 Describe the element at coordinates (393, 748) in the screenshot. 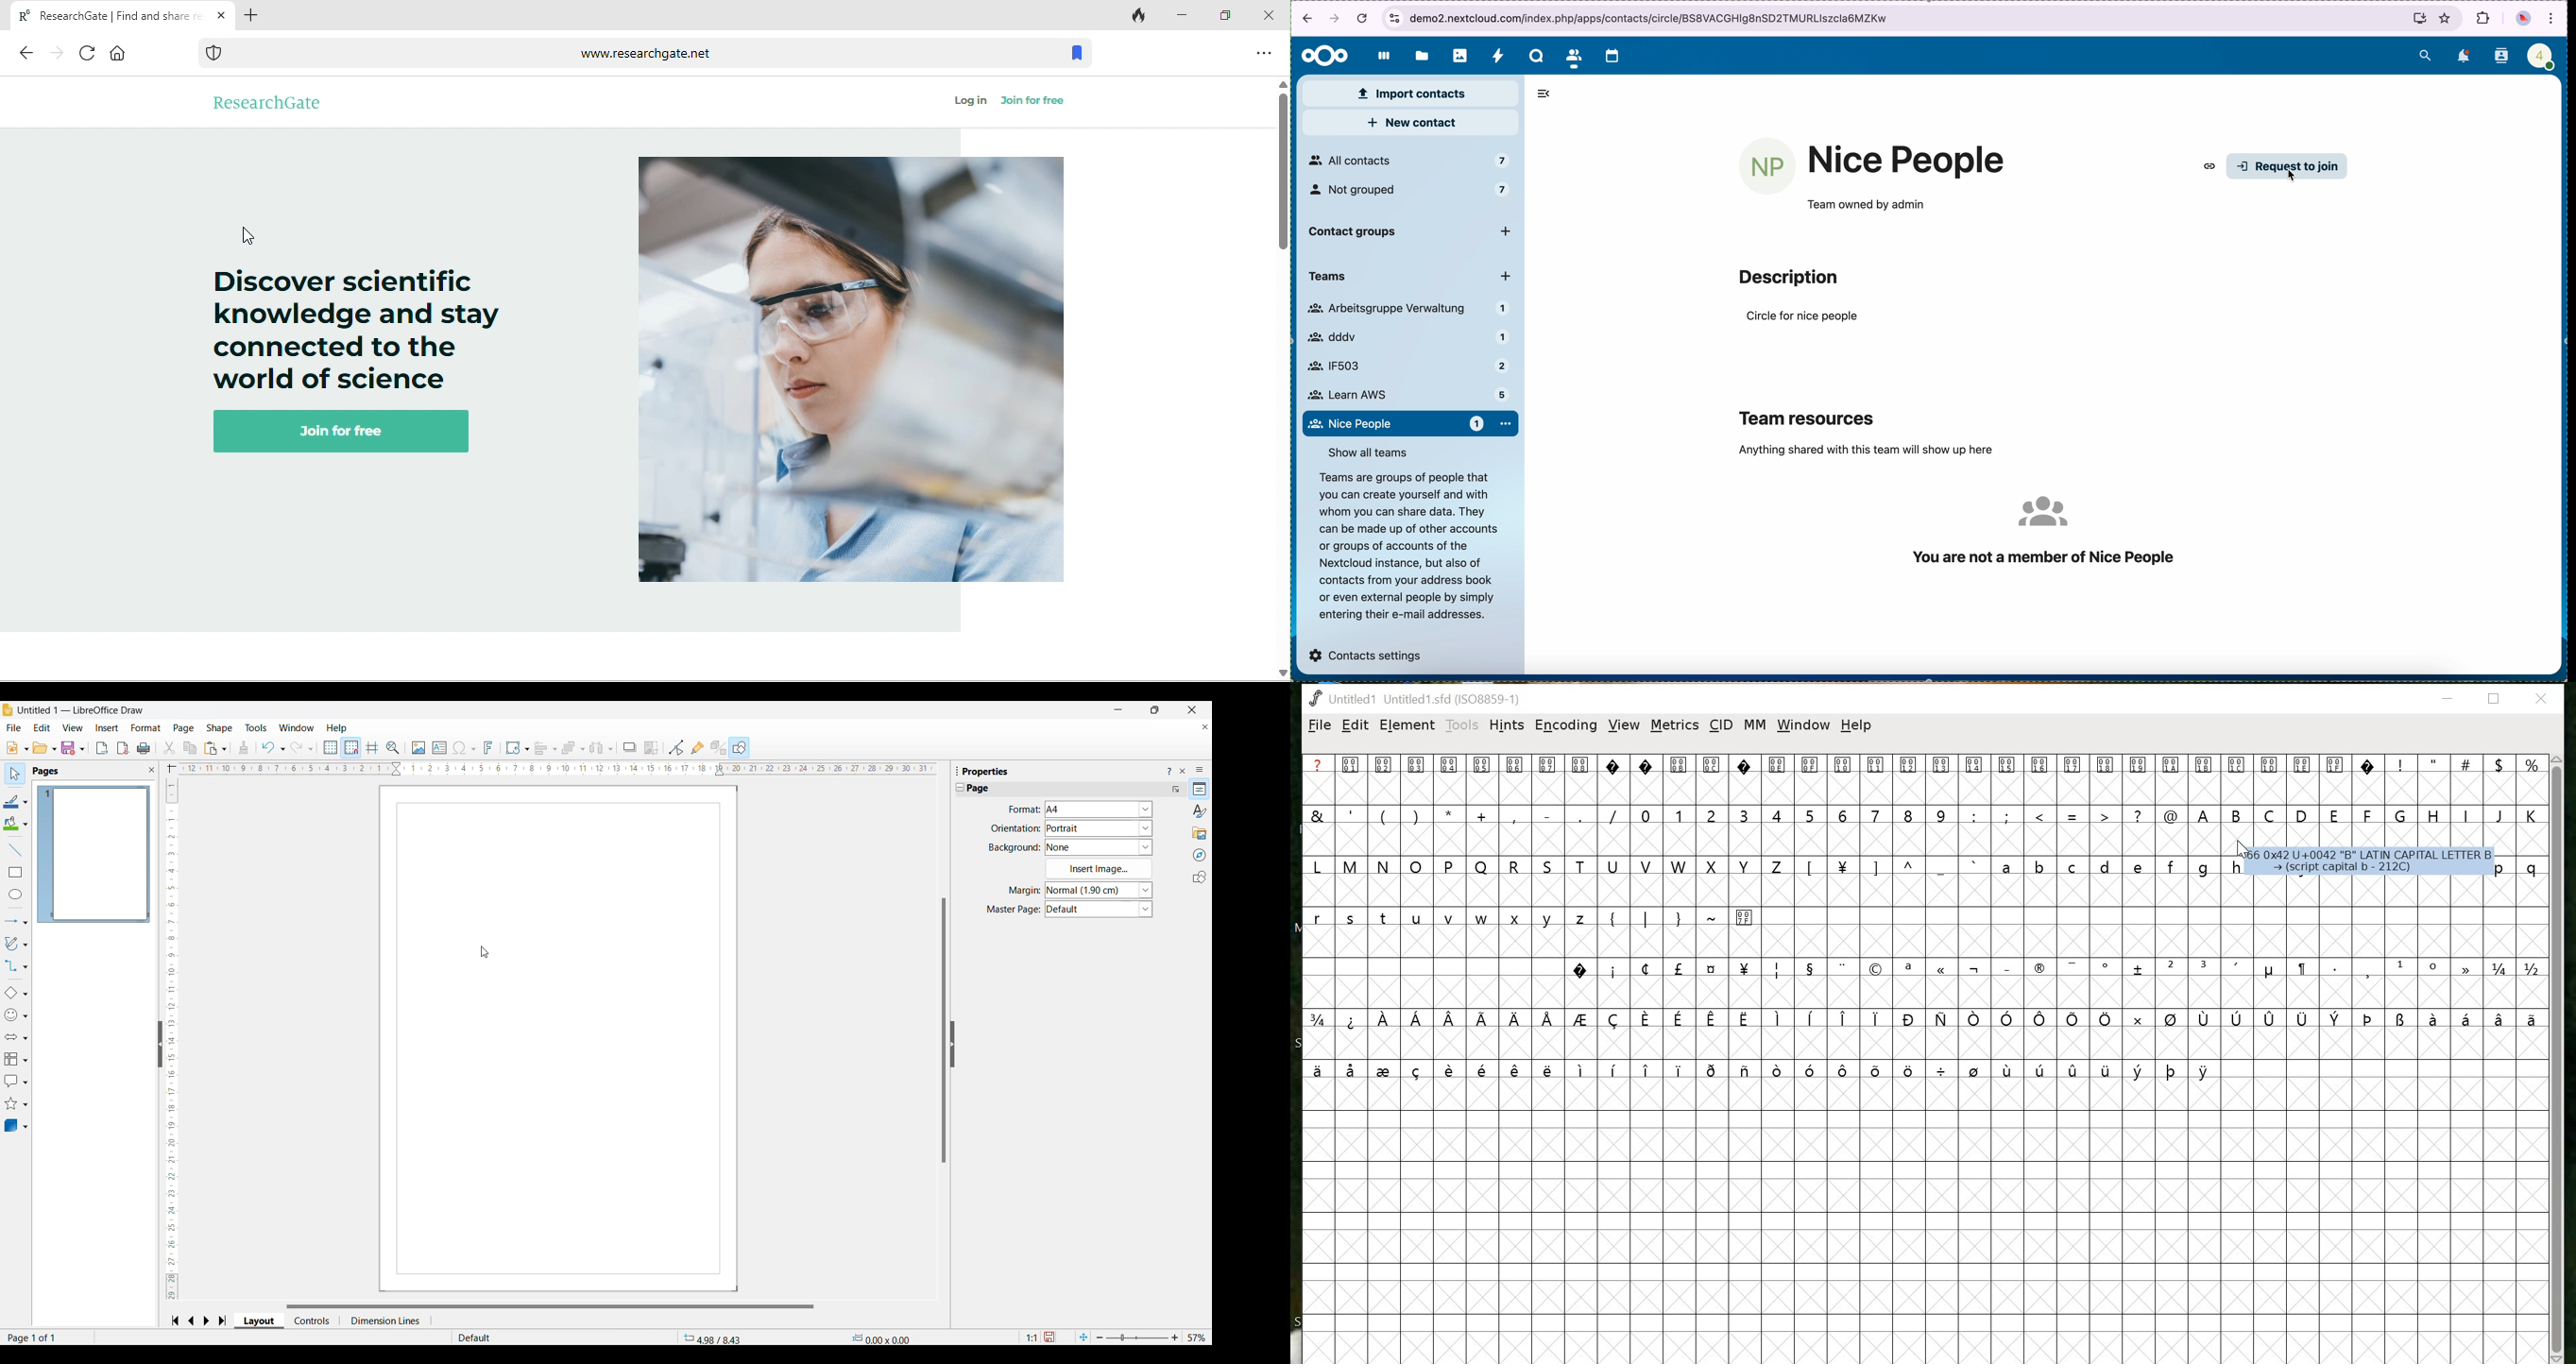

I see `Zoom and pan` at that location.